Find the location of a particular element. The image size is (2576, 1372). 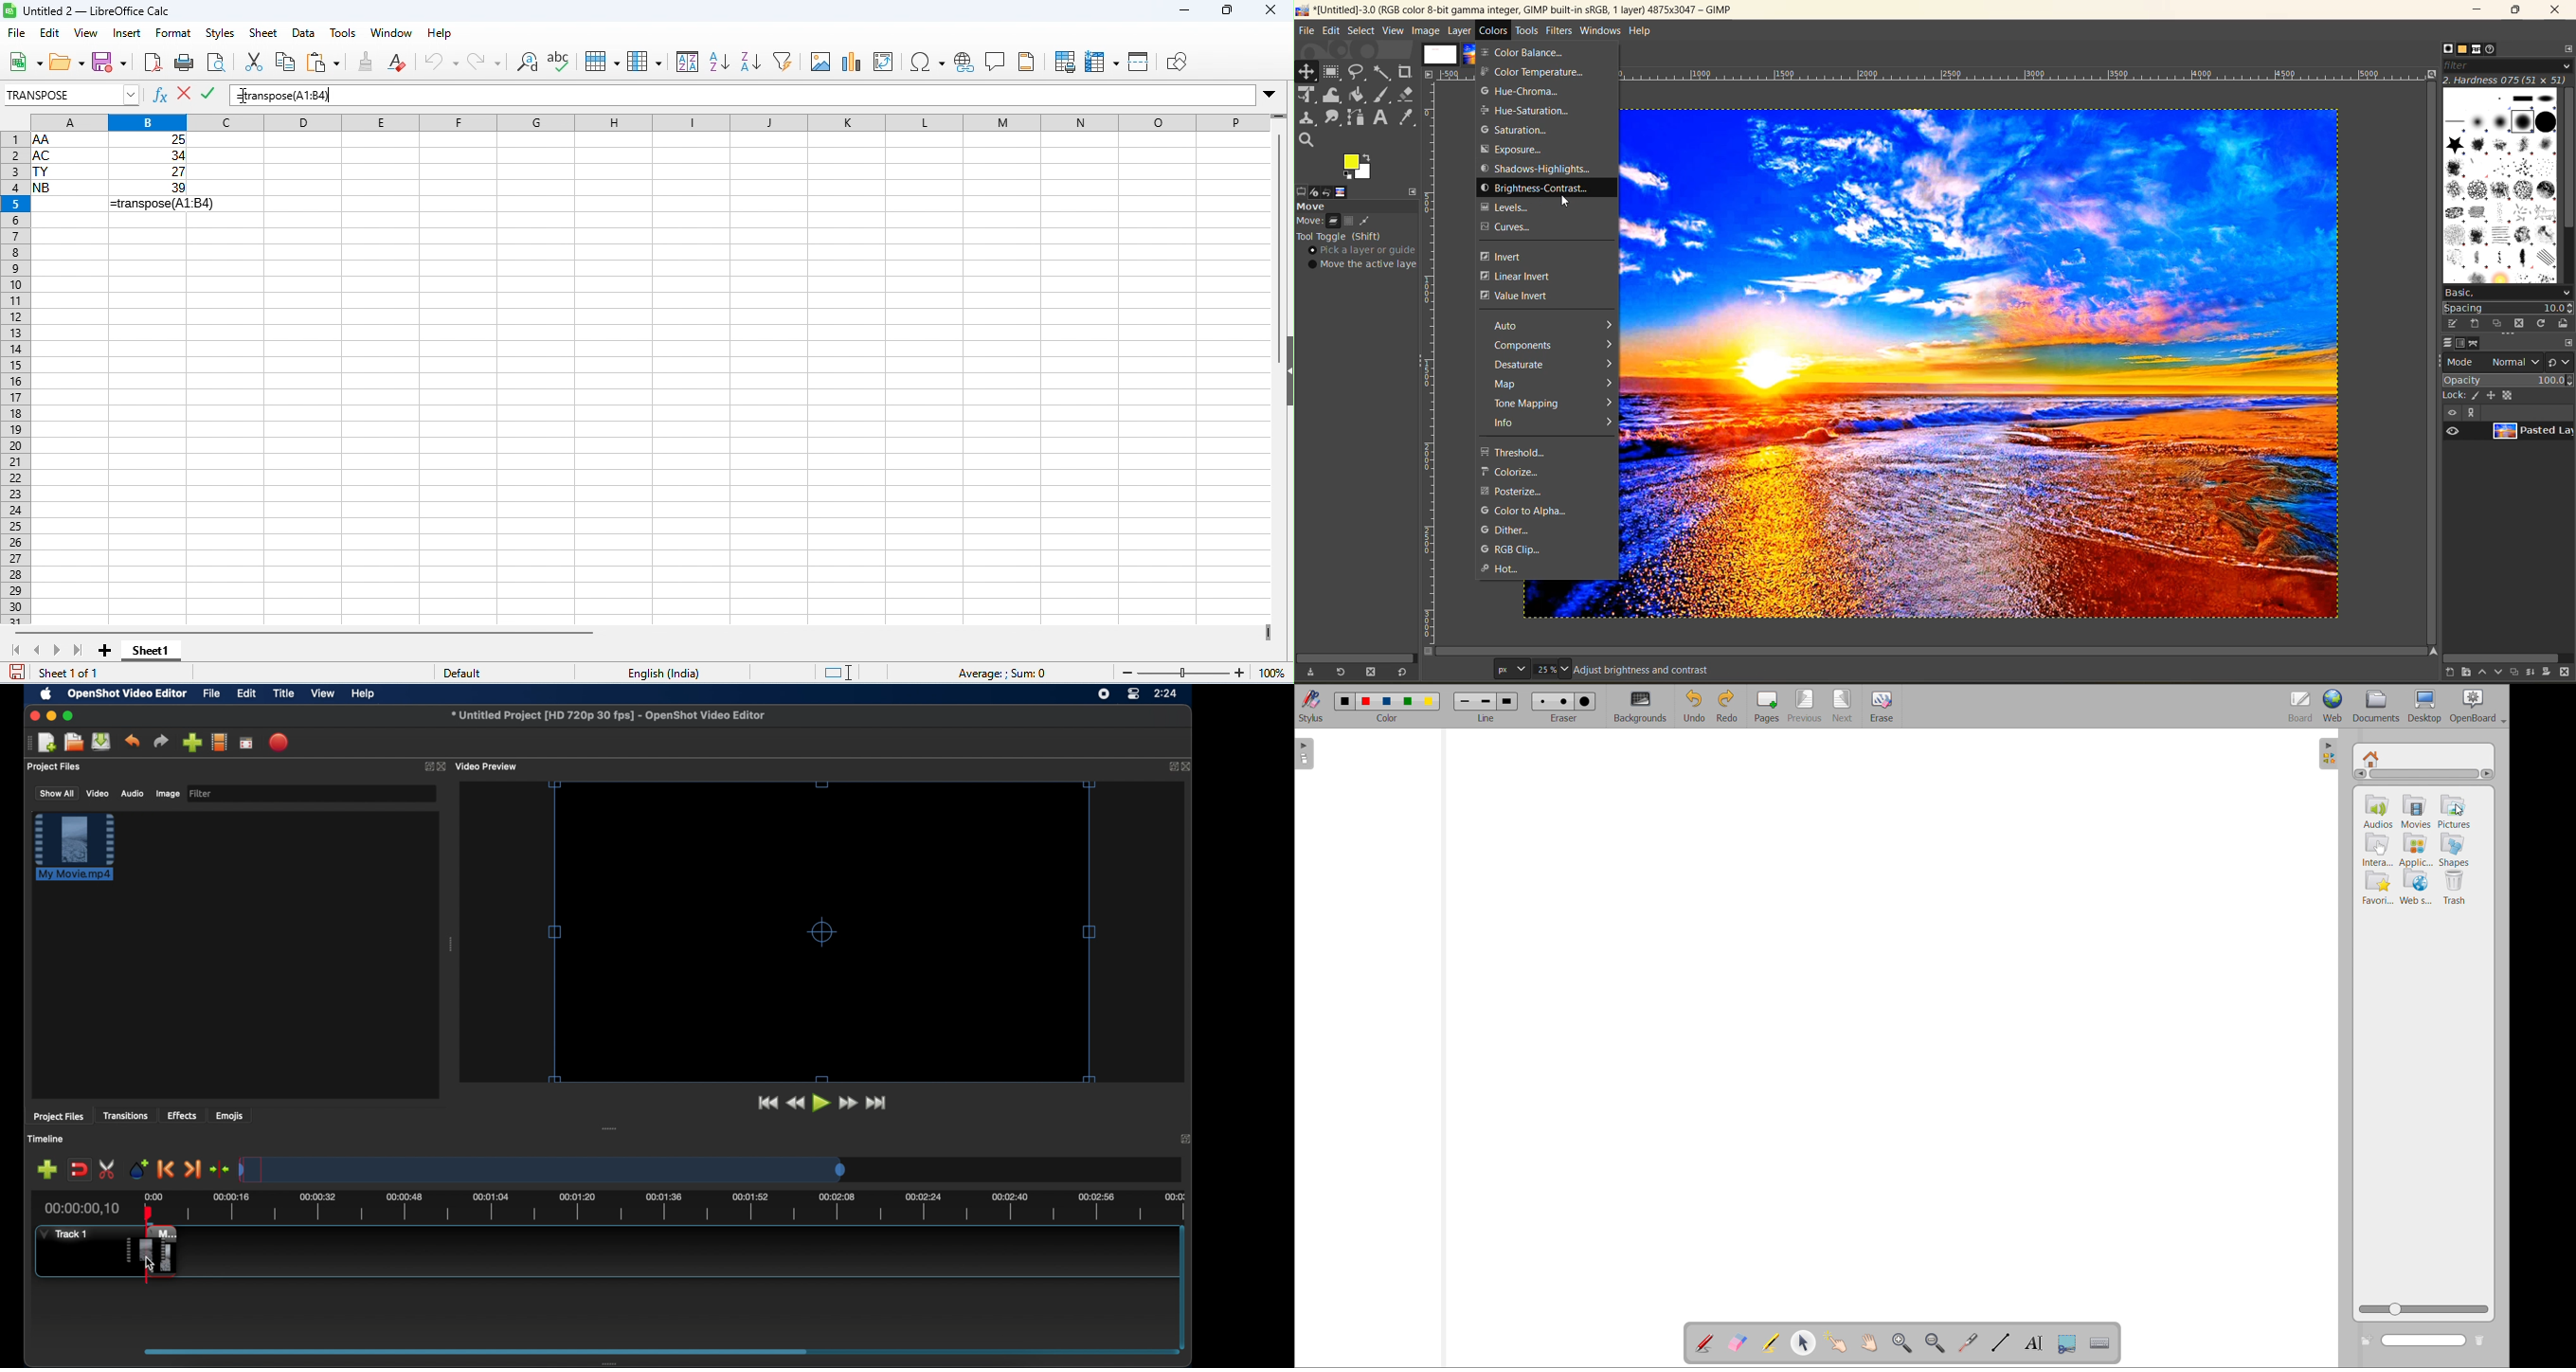

save tool preset is located at coordinates (1310, 672).